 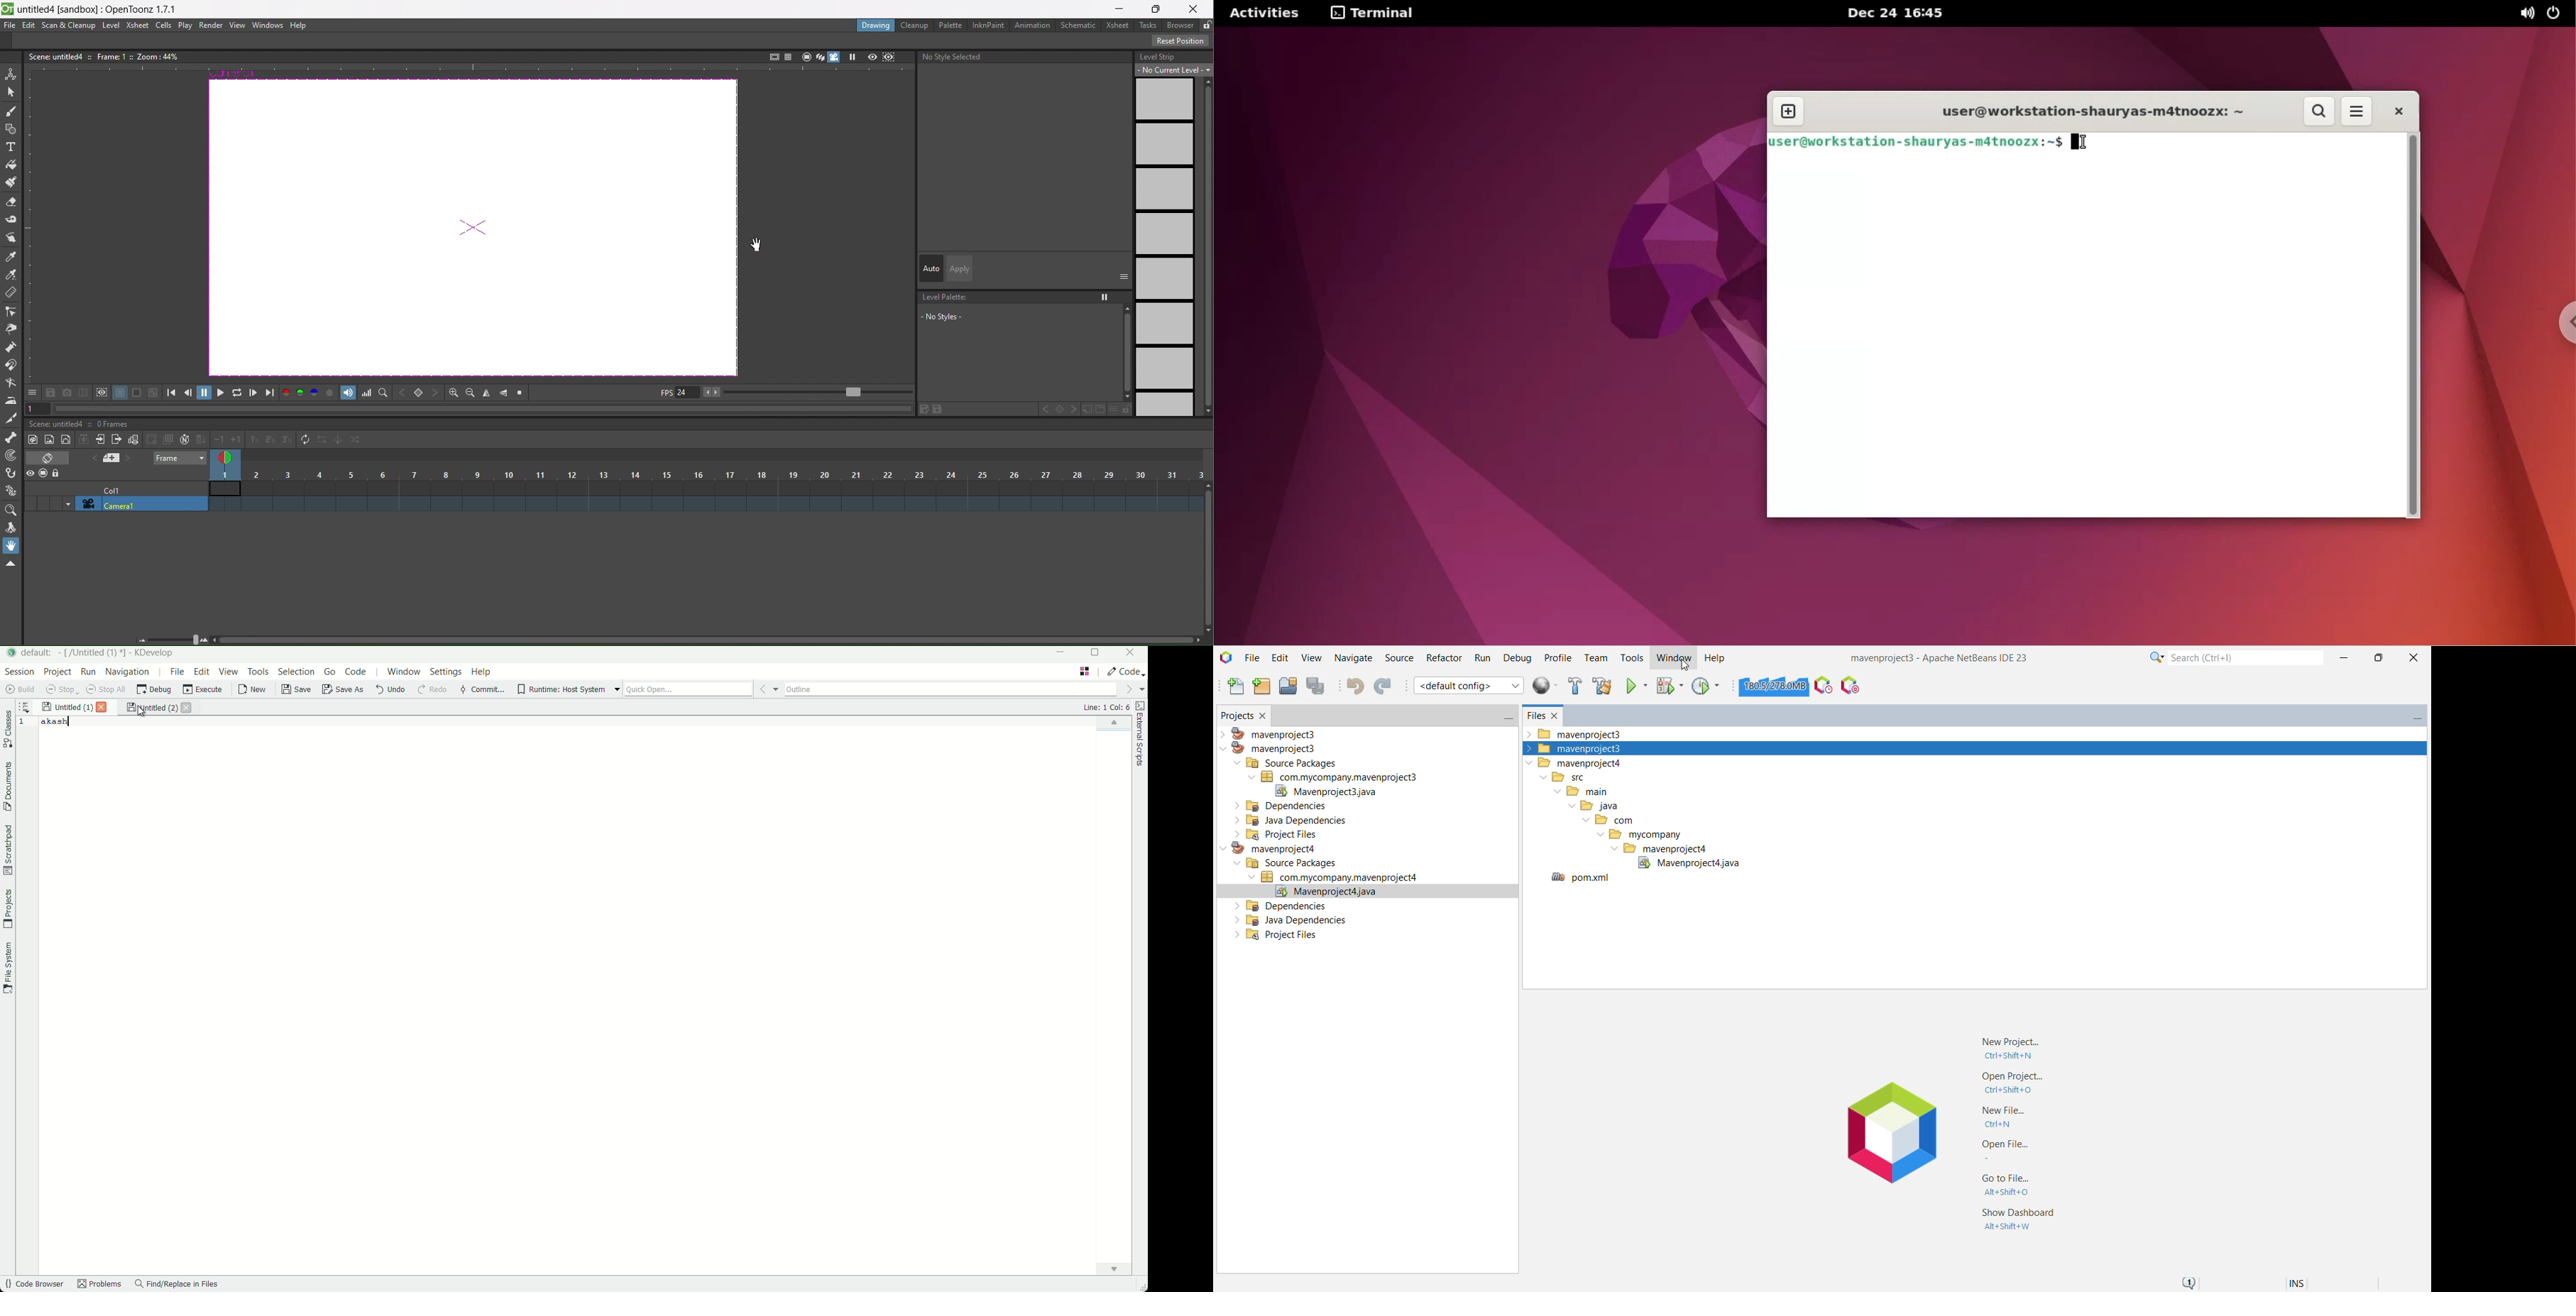 I want to click on hide toolbar, so click(x=10, y=564).